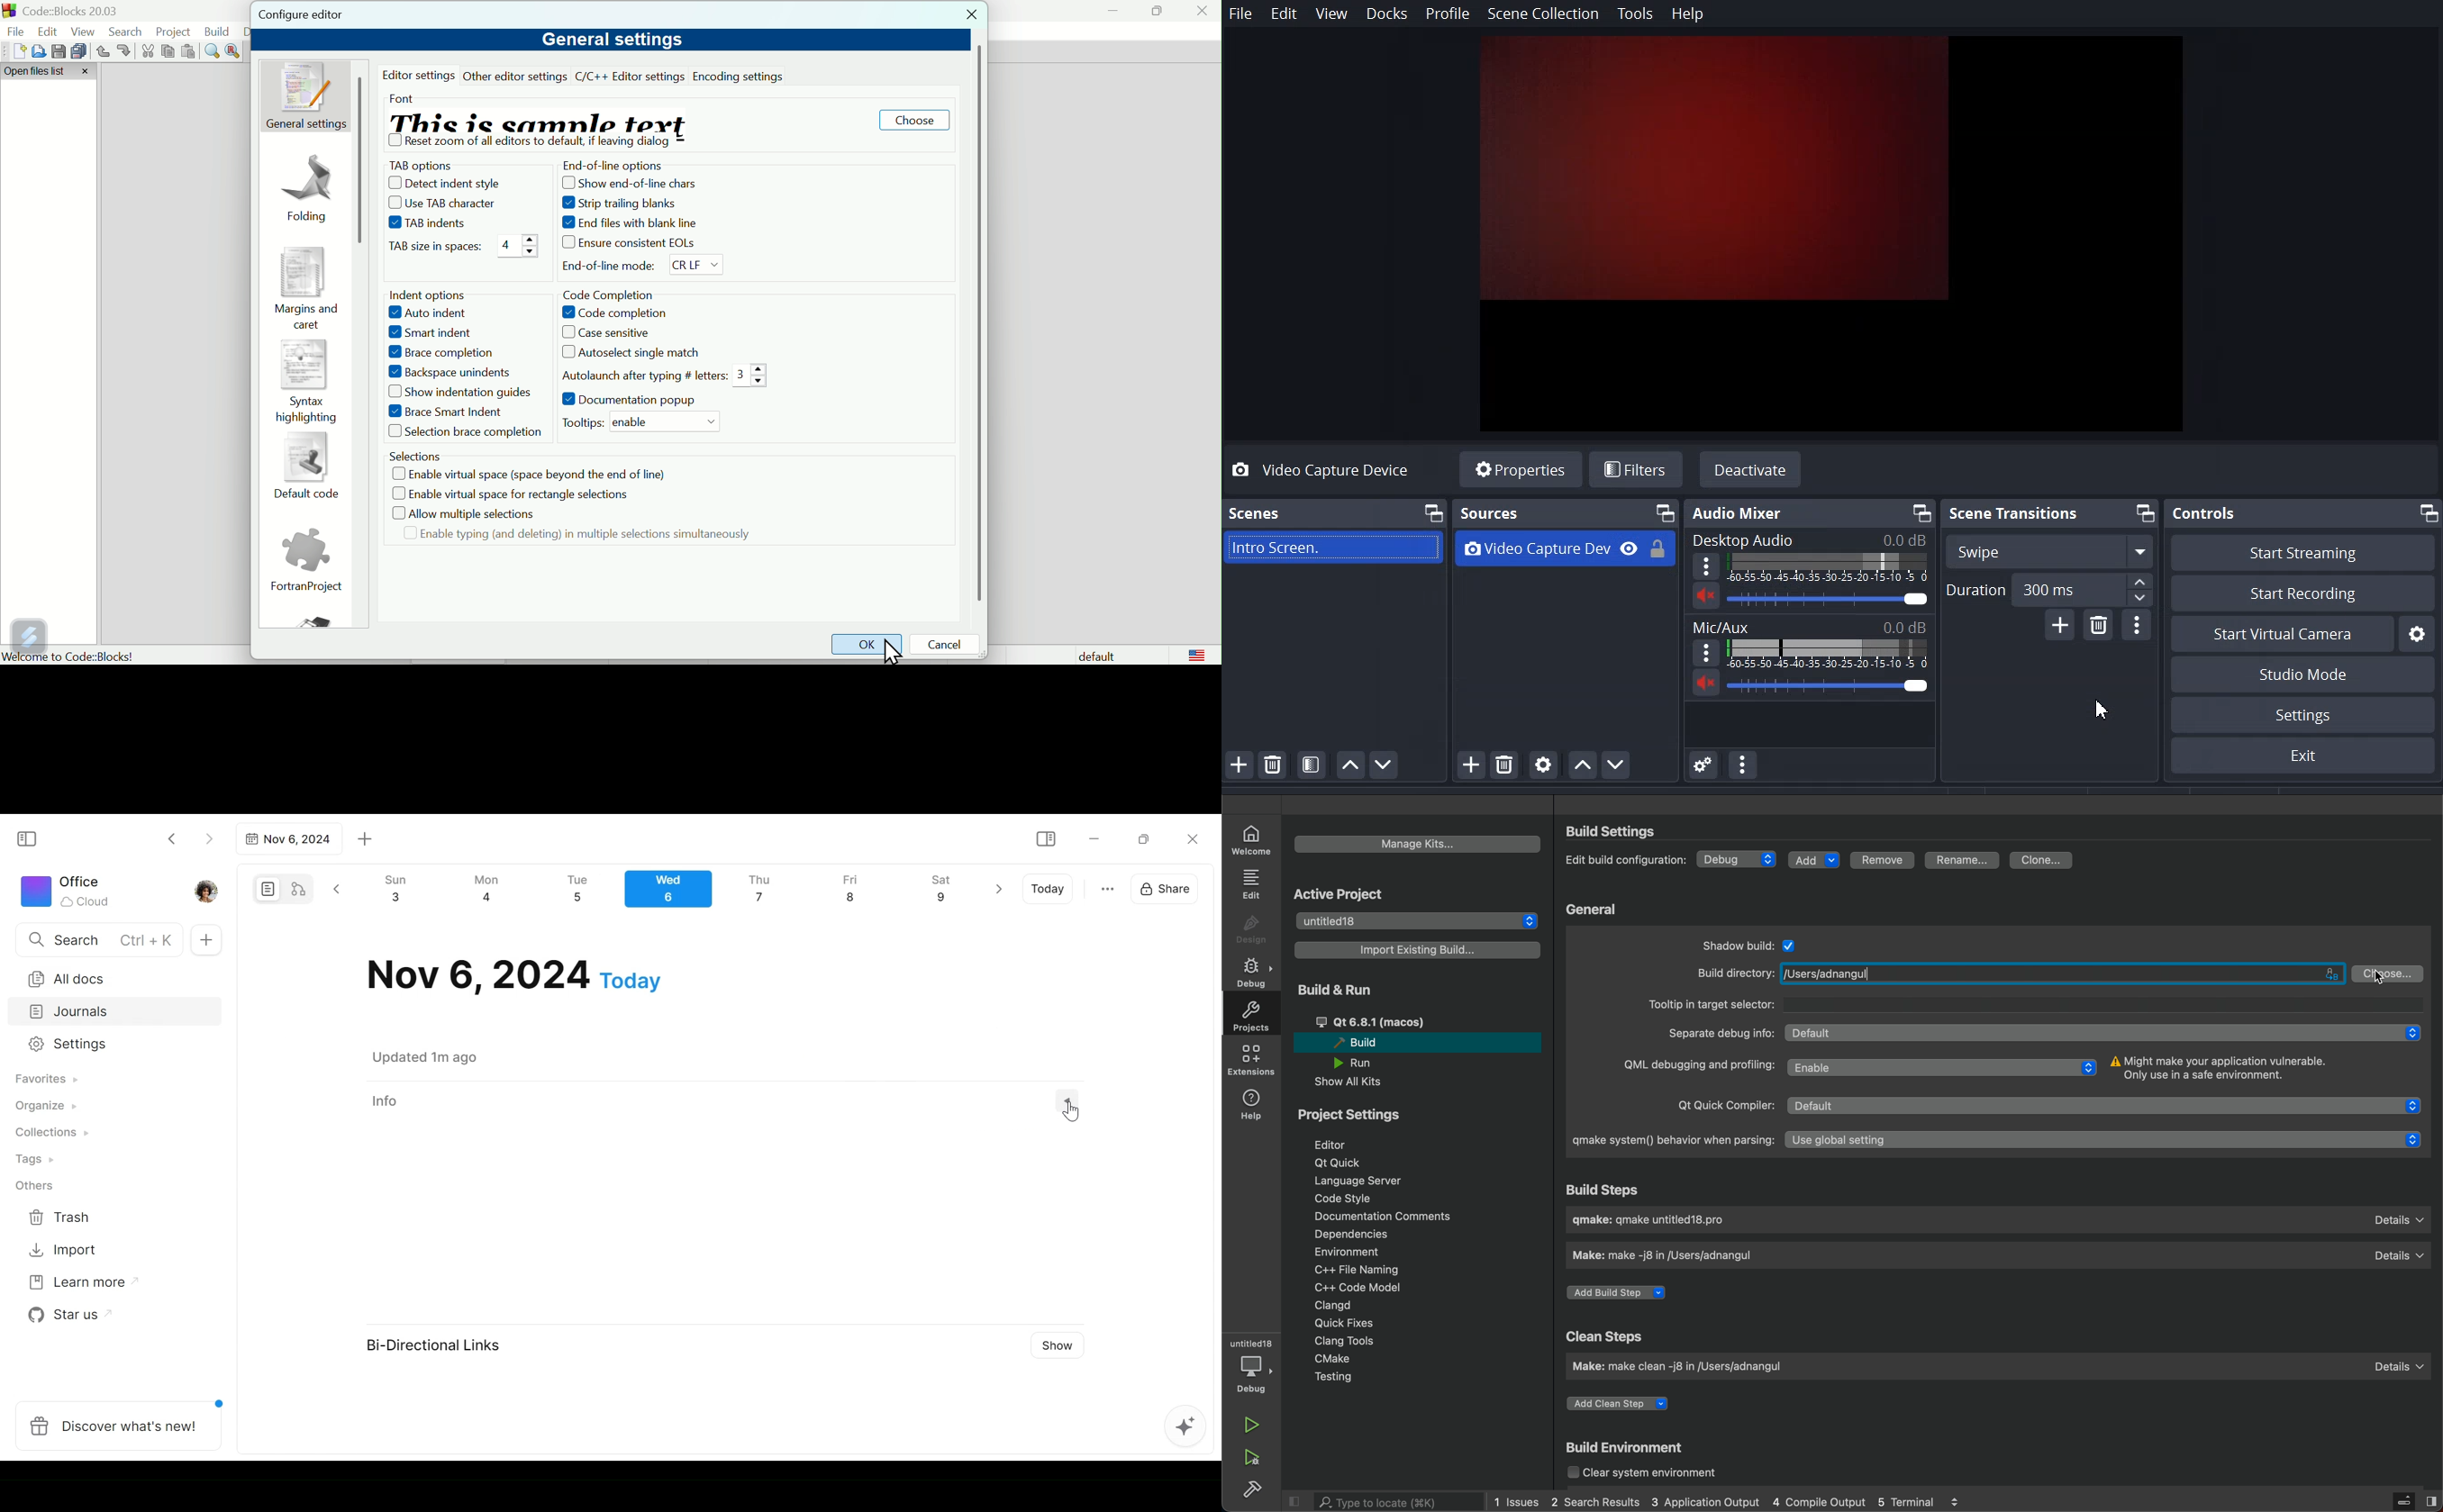 This screenshot has height=1512, width=2464. Describe the element at coordinates (1706, 1502) in the screenshot. I see `3 Application Output` at that location.